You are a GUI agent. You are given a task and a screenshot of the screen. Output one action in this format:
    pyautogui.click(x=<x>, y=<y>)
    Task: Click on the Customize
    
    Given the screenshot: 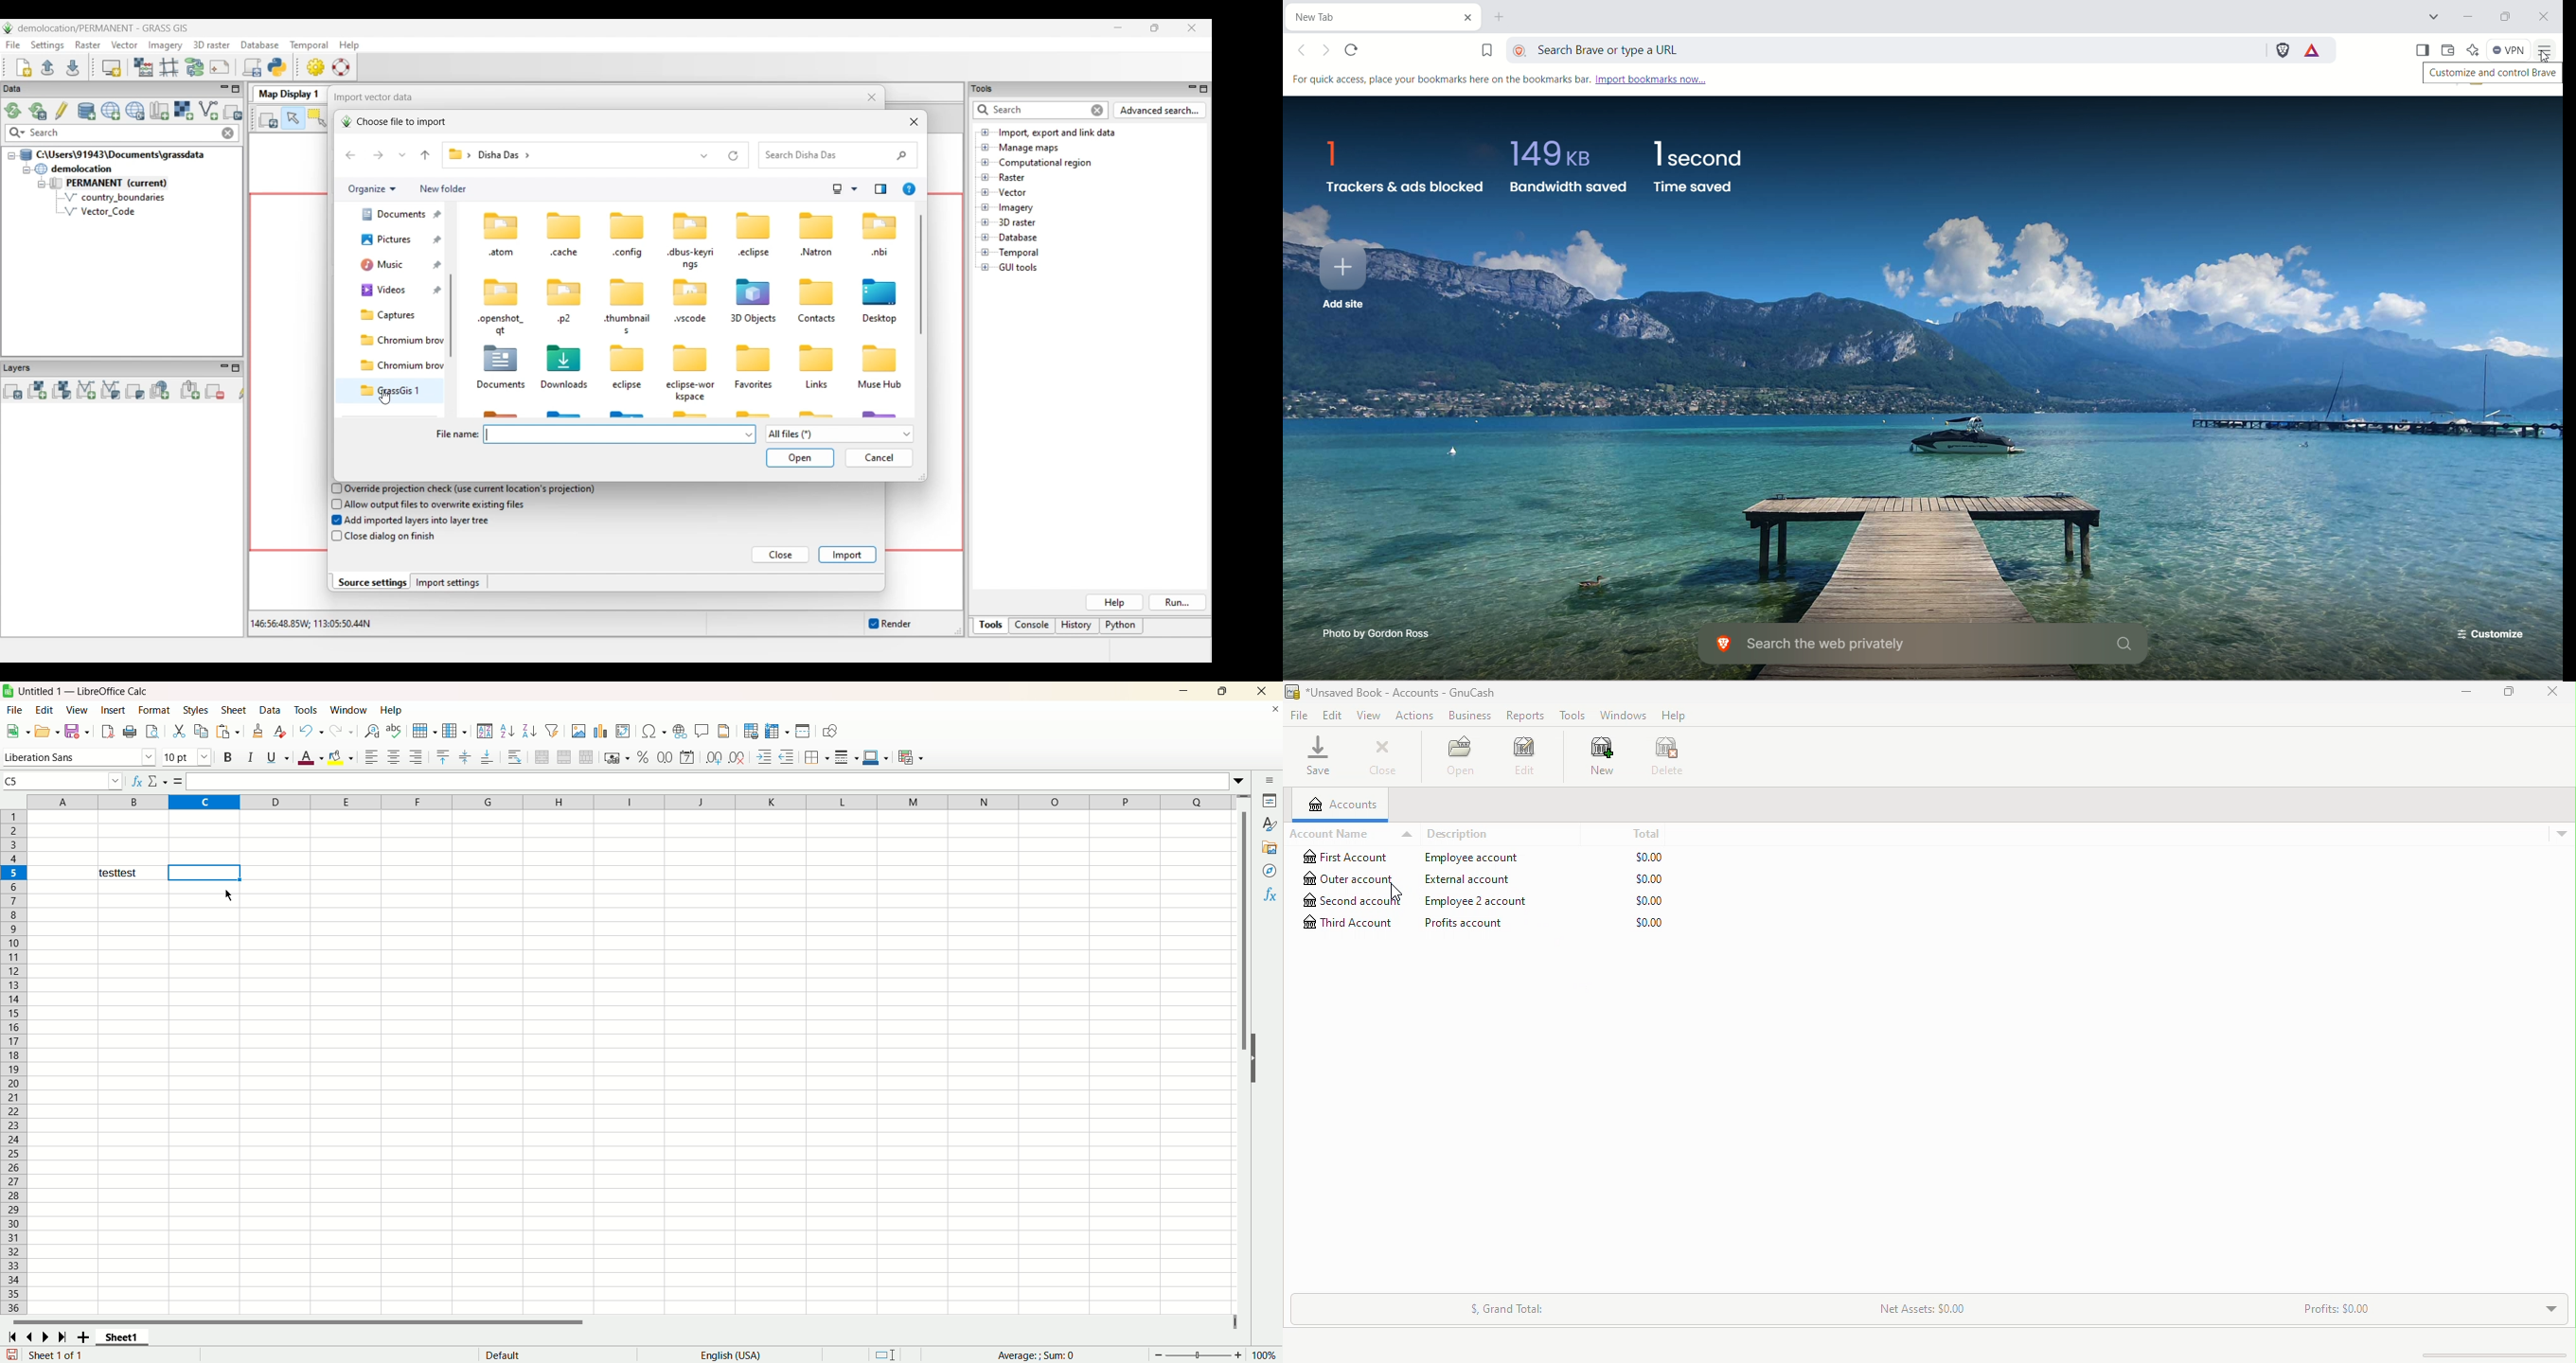 What is the action you would take?
    pyautogui.click(x=2493, y=630)
    